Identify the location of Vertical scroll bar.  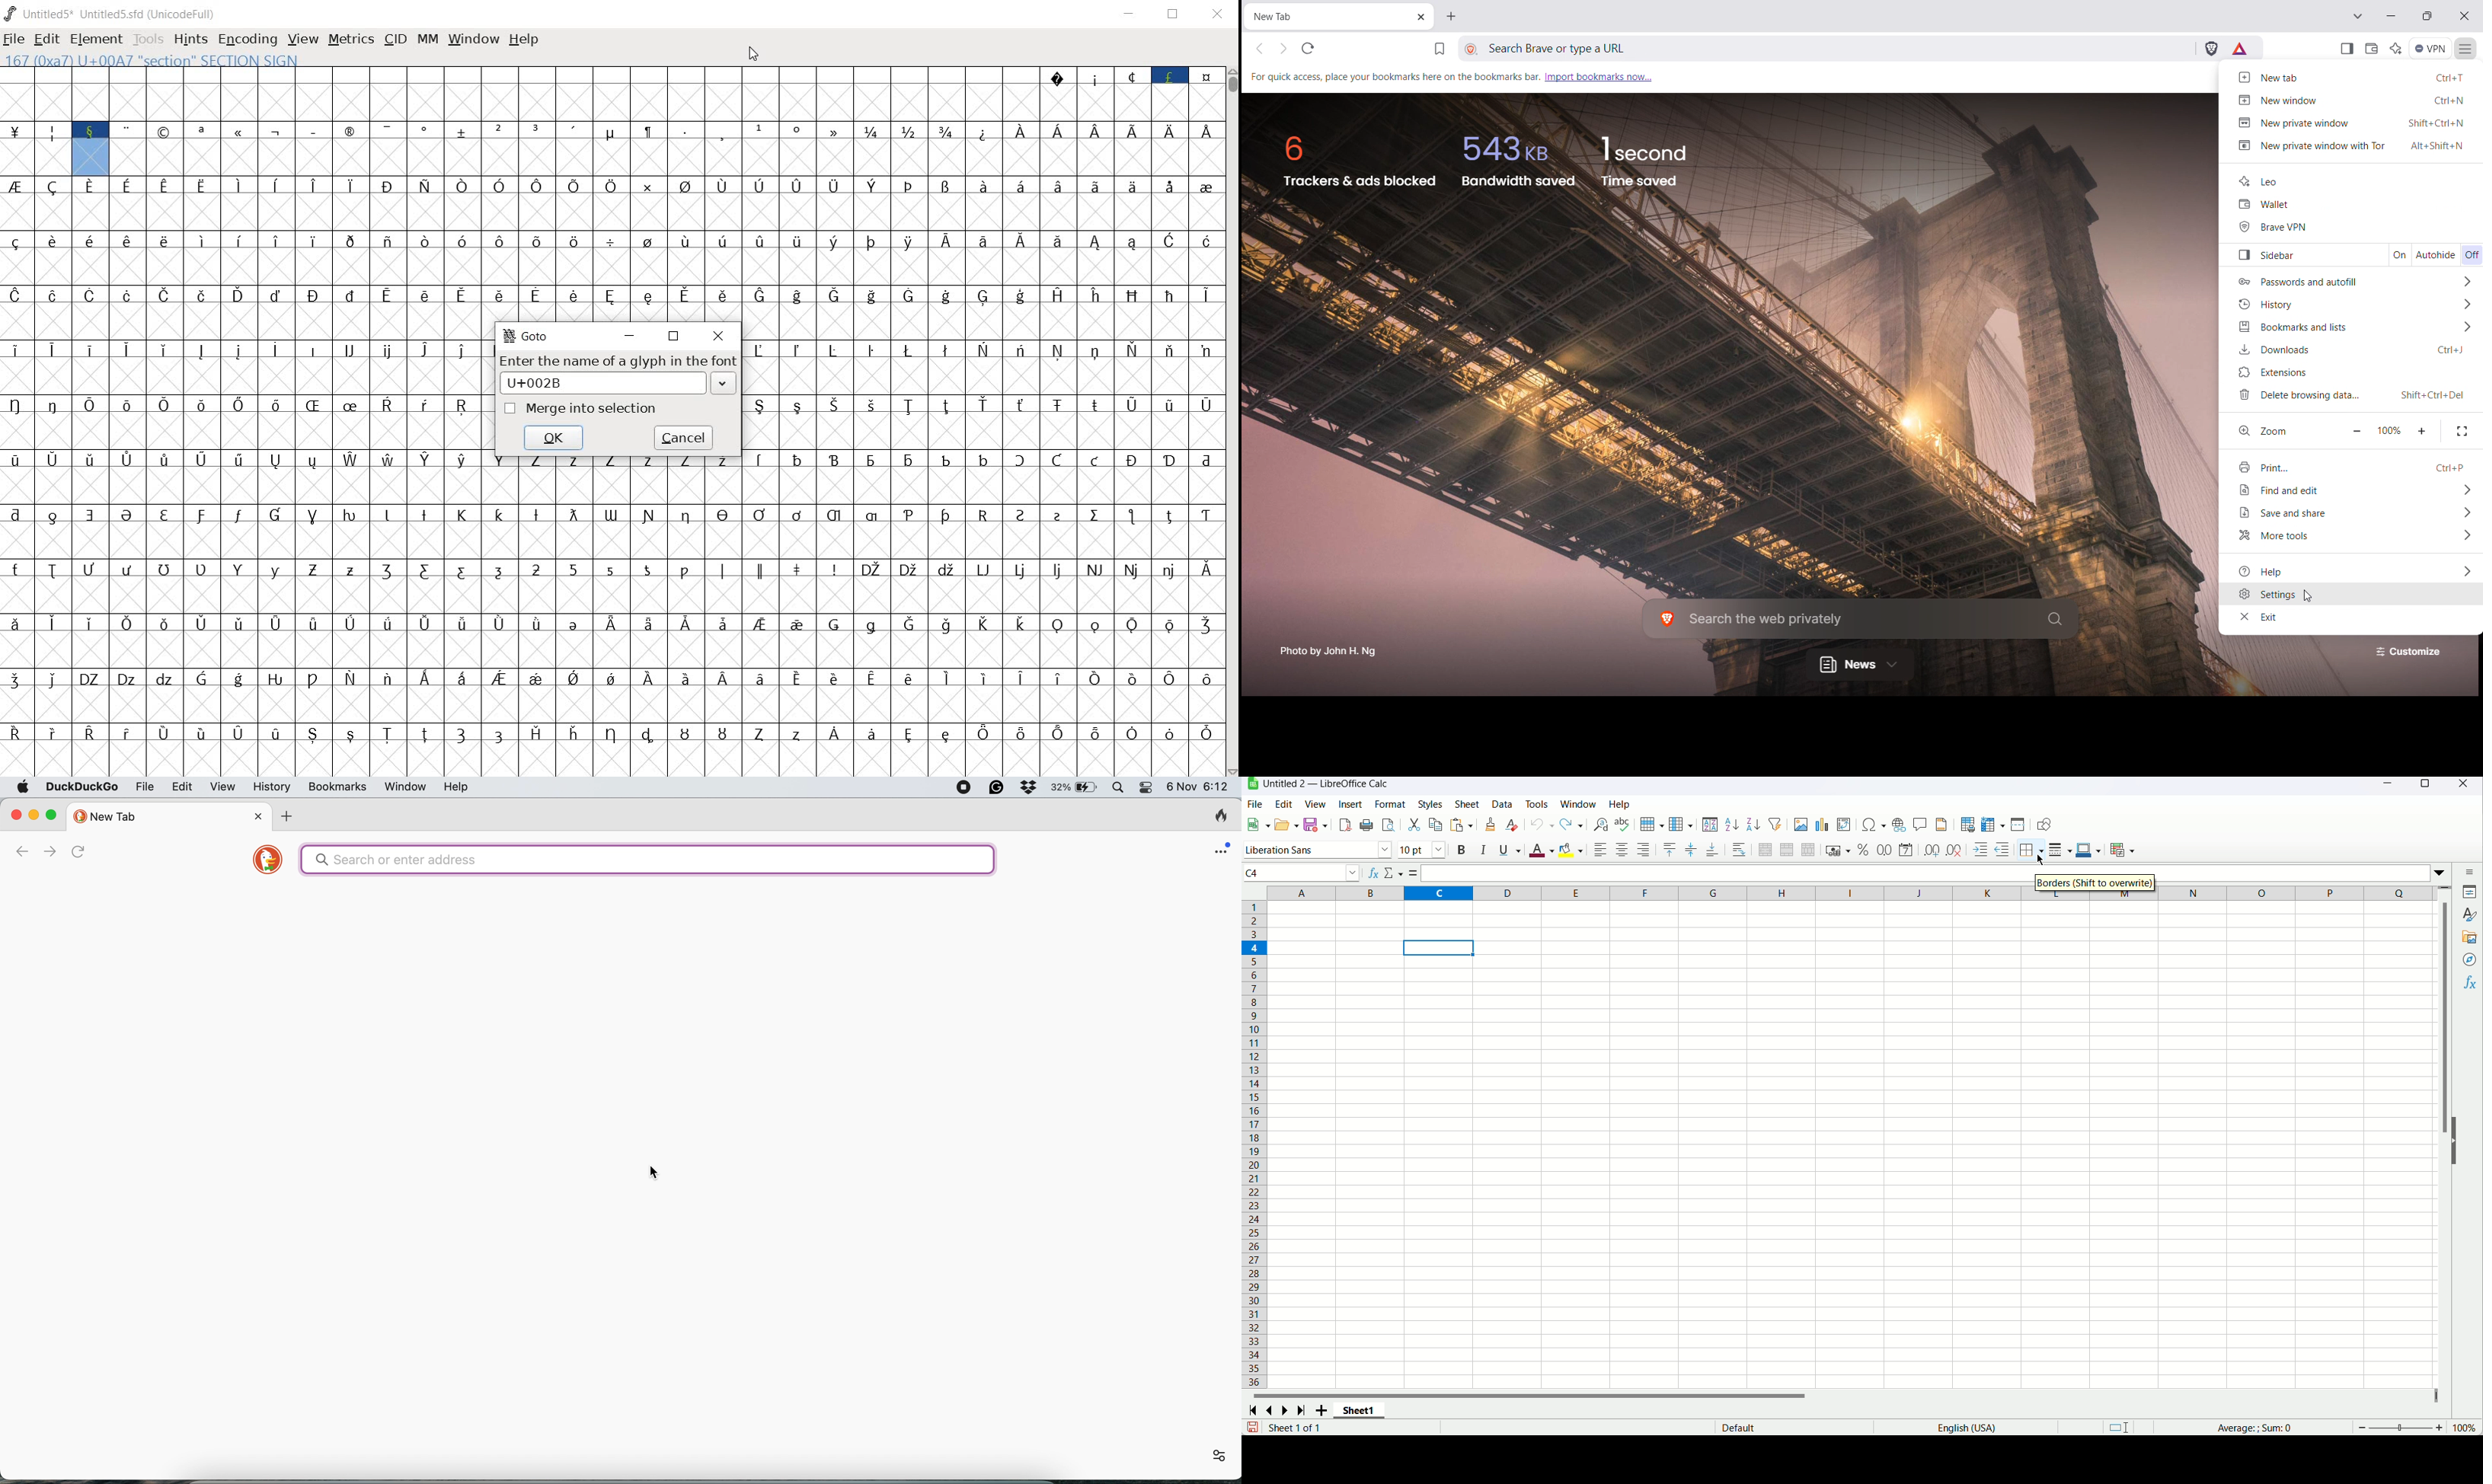
(2446, 1140).